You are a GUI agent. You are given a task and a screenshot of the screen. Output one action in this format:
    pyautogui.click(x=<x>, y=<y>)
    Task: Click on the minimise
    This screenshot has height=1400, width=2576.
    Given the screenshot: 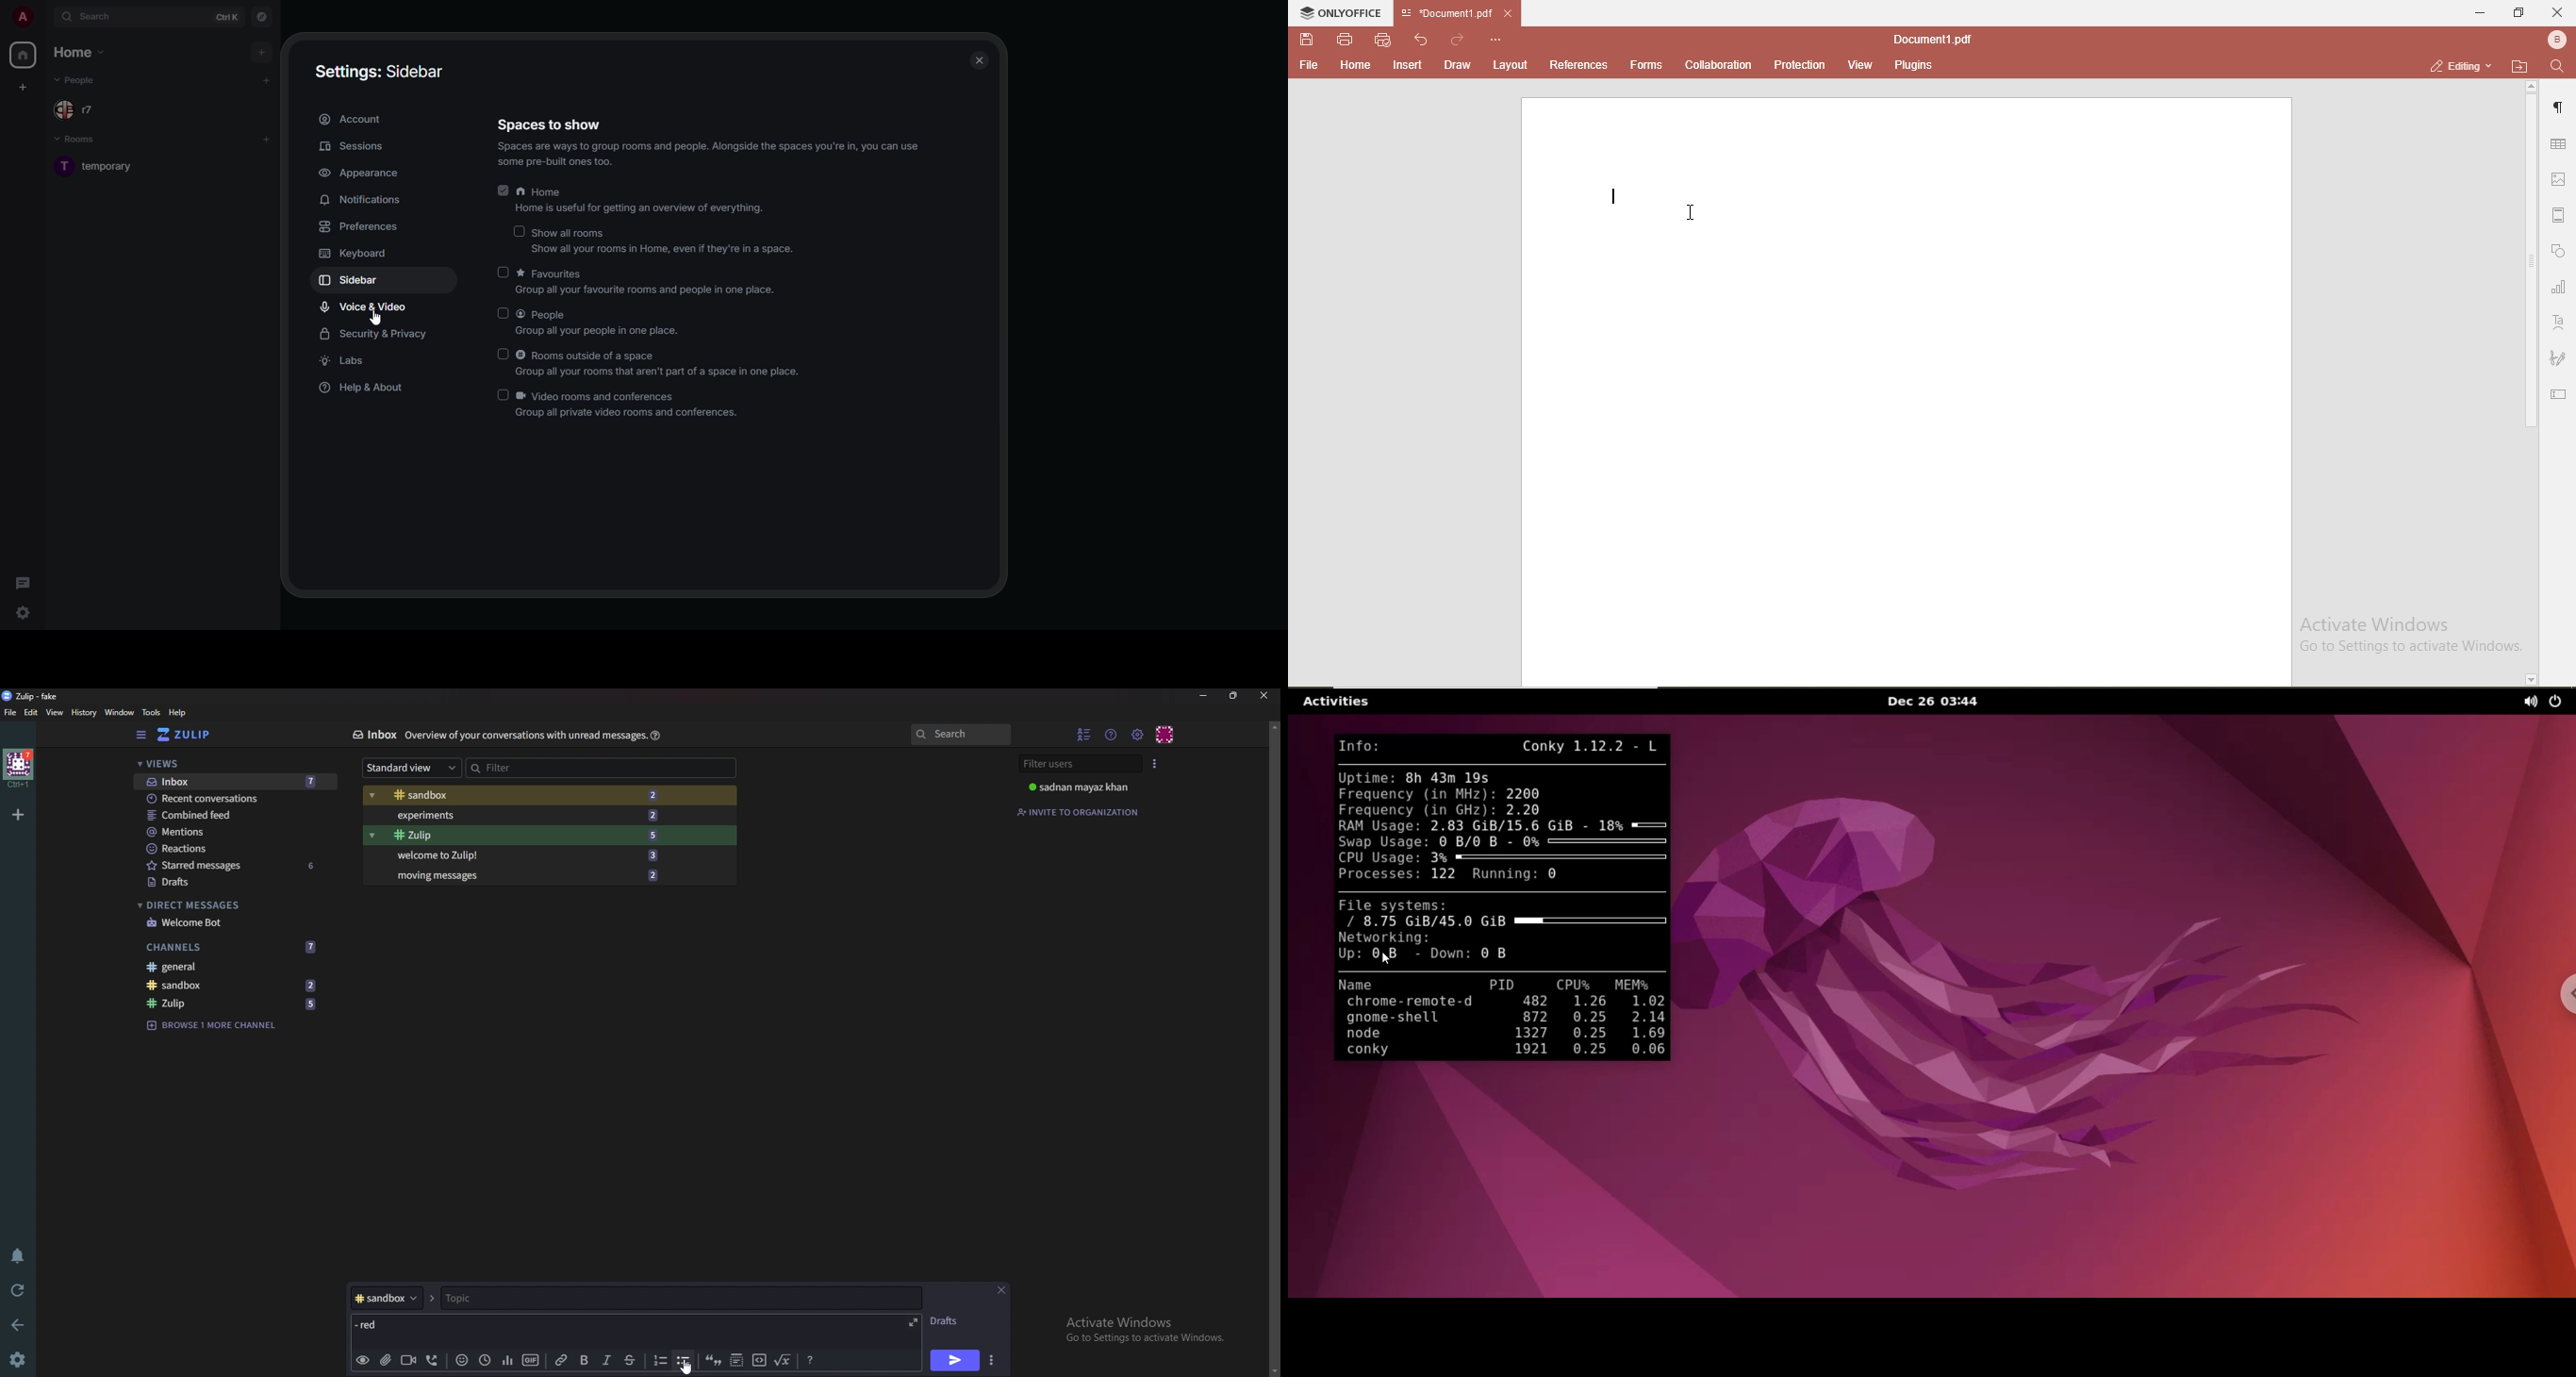 What is the action you would take?
    pyautogui.click(x=2478, y=14)
    